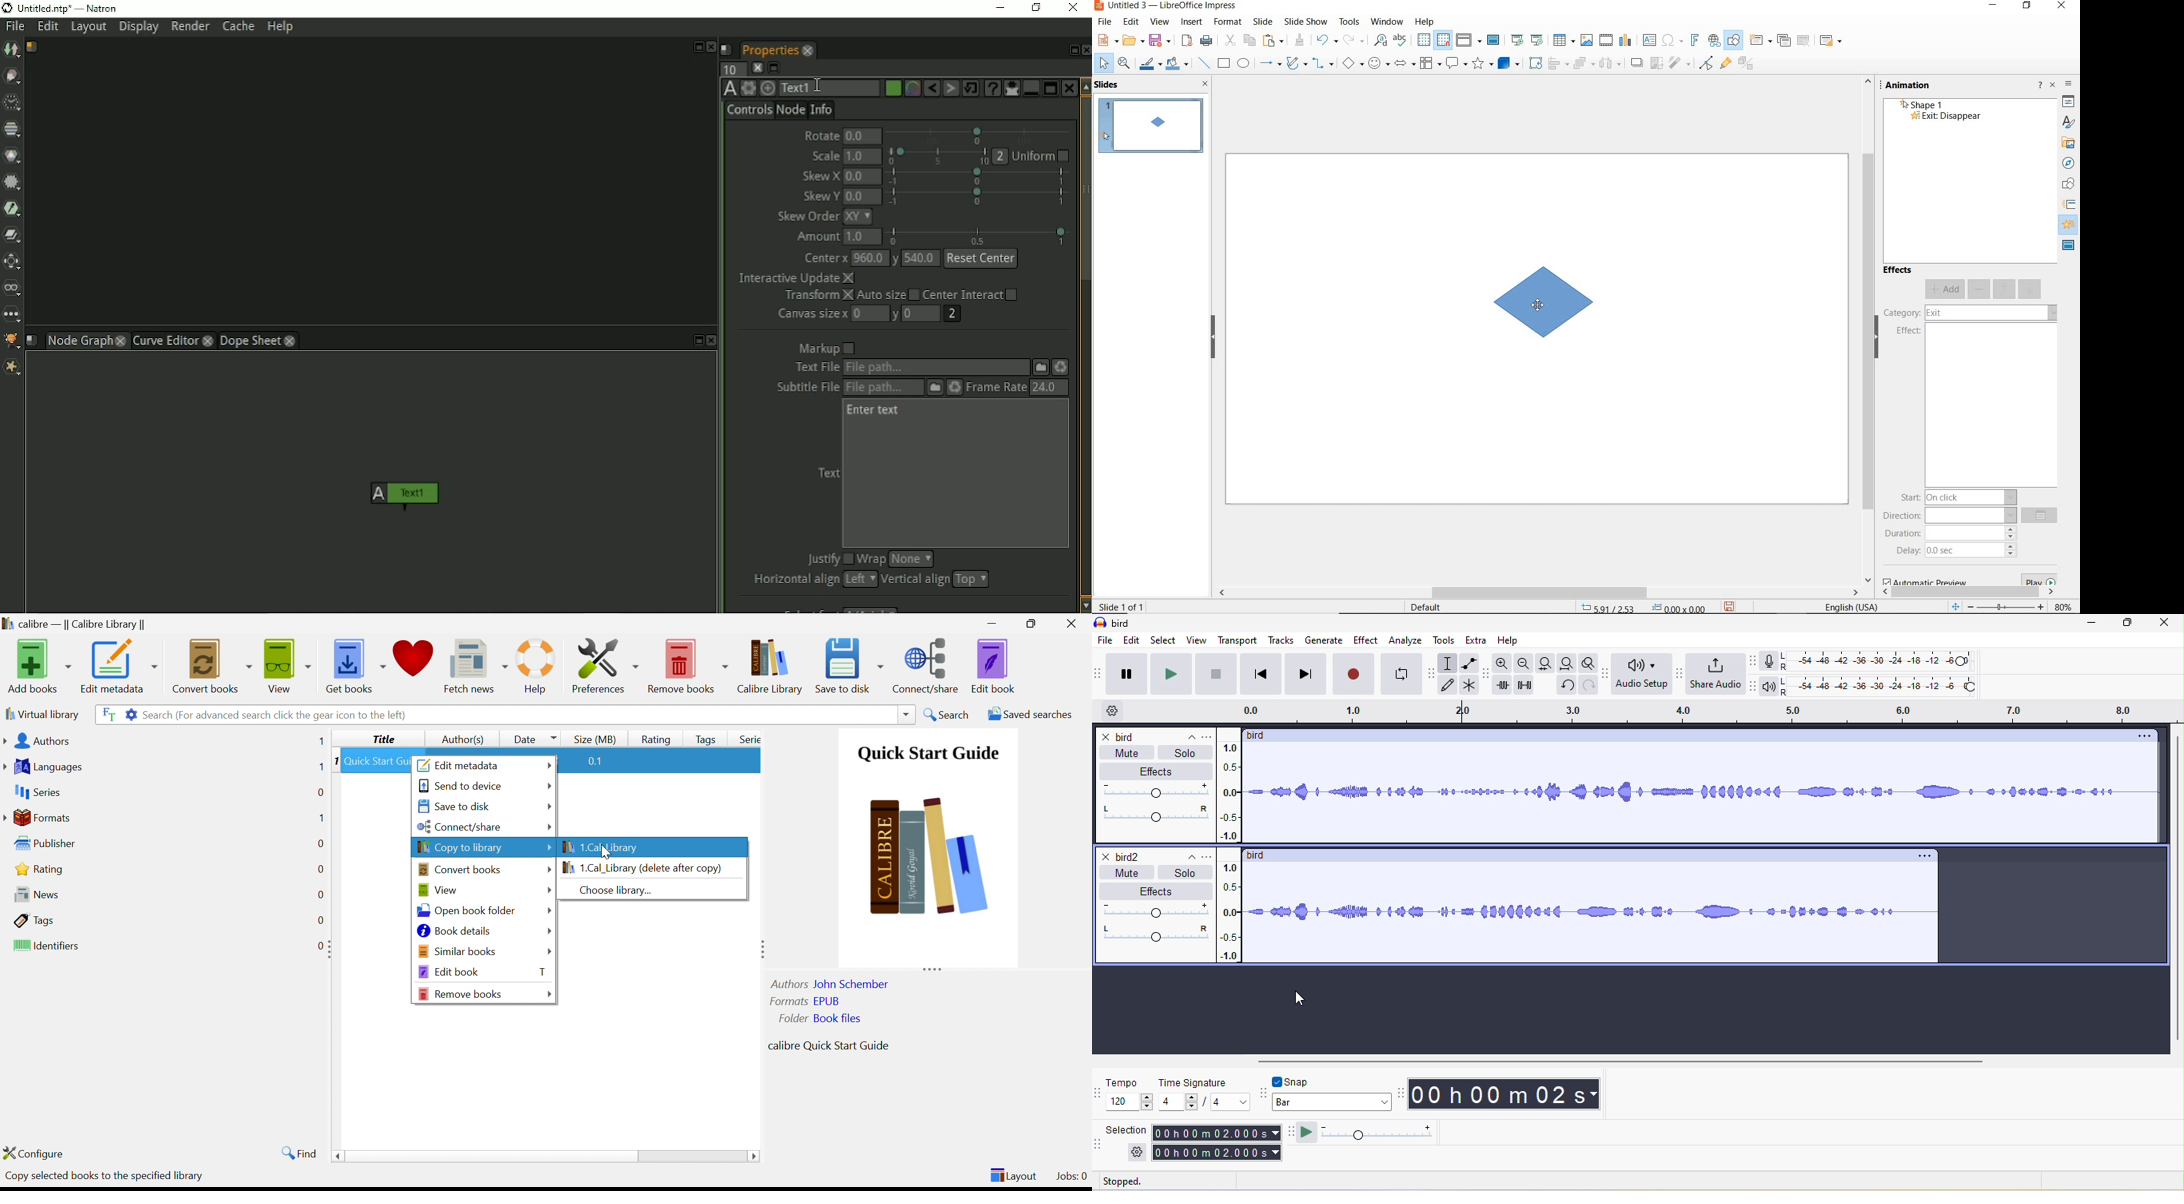 Image resolution: width=2184 pixels, height=1204 pixels. I want to click on Expand, so click(762, 947).